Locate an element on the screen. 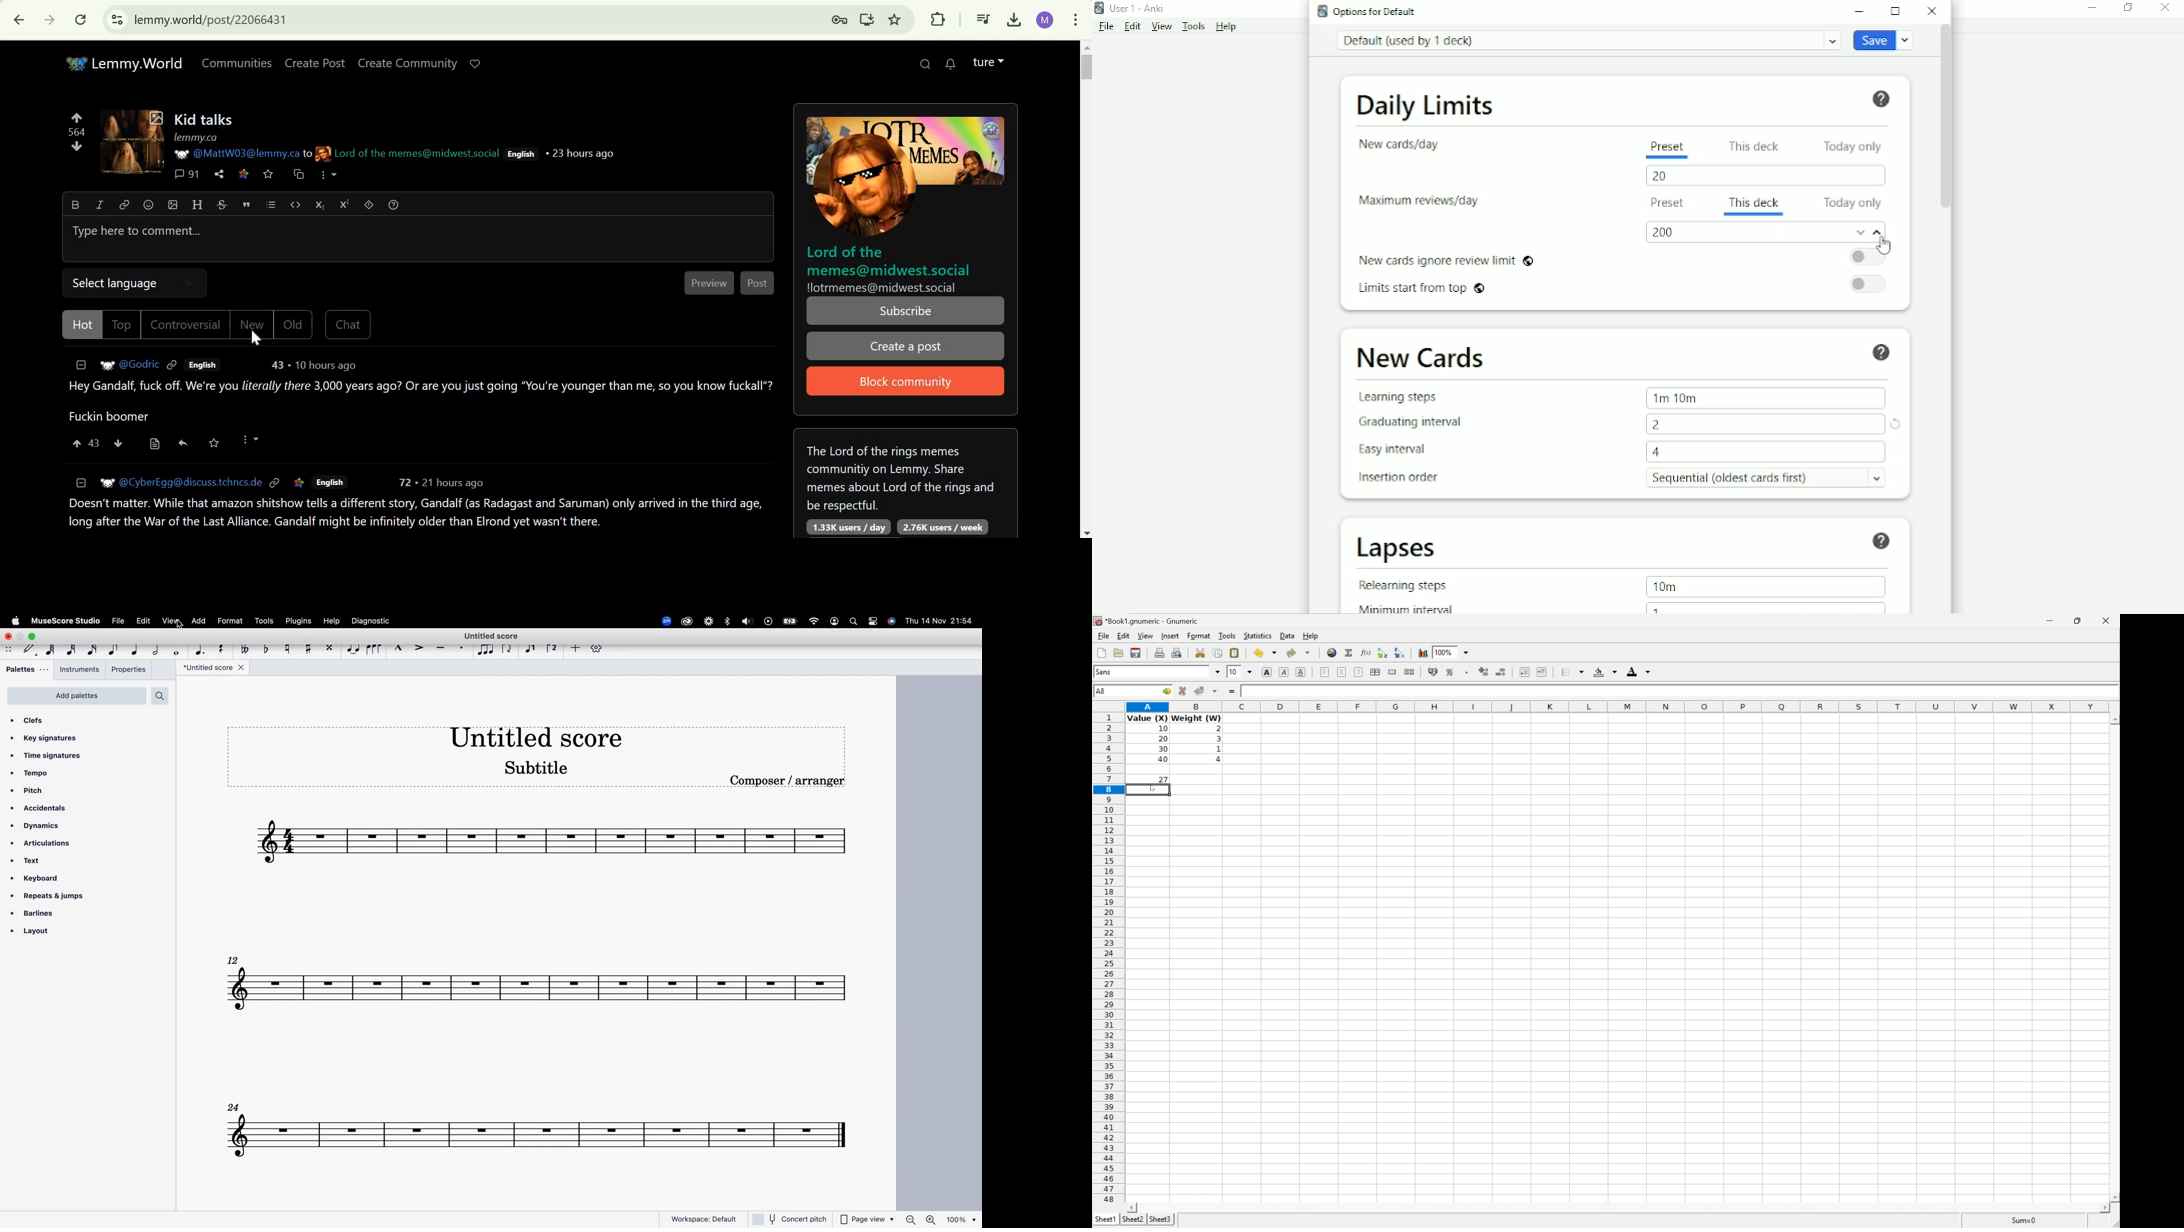 This screenshot has height=1232, width=2184. Minimize is located at coordinates (2095, 7).